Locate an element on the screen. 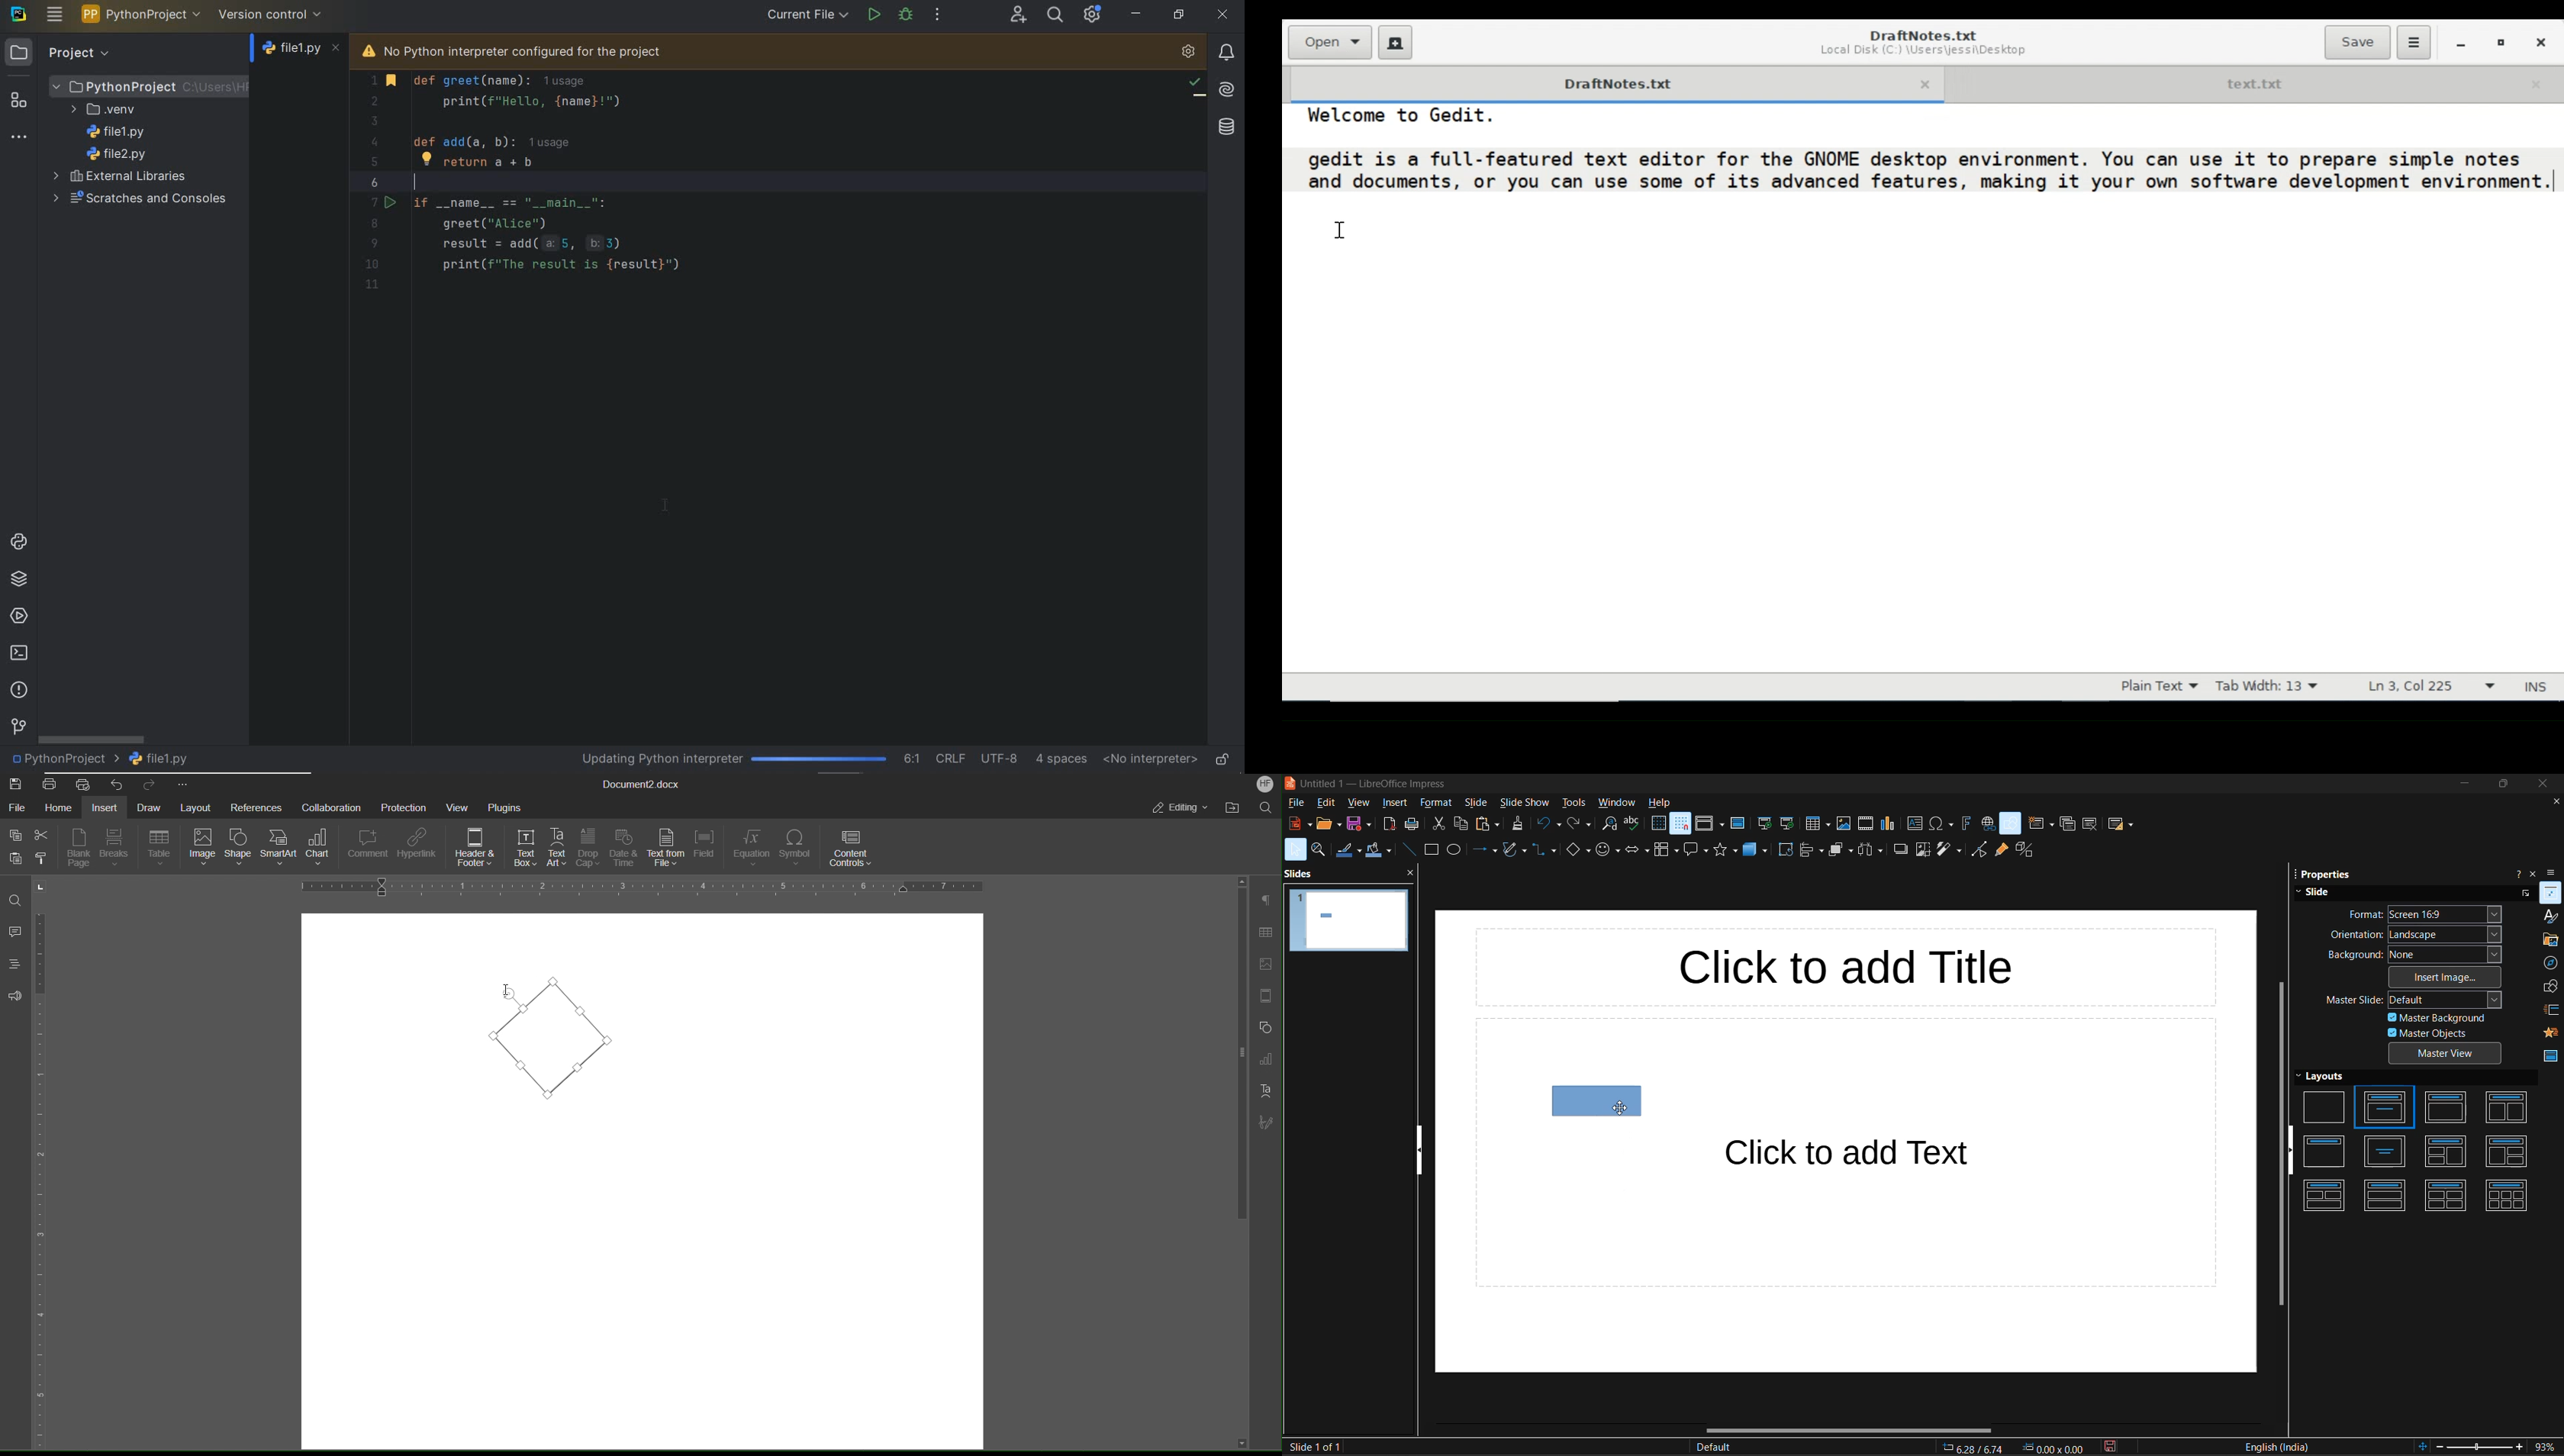 The width and height of the screenshot is (2576, 1456). Click to add Text is located at coordinates (1874, 1154).